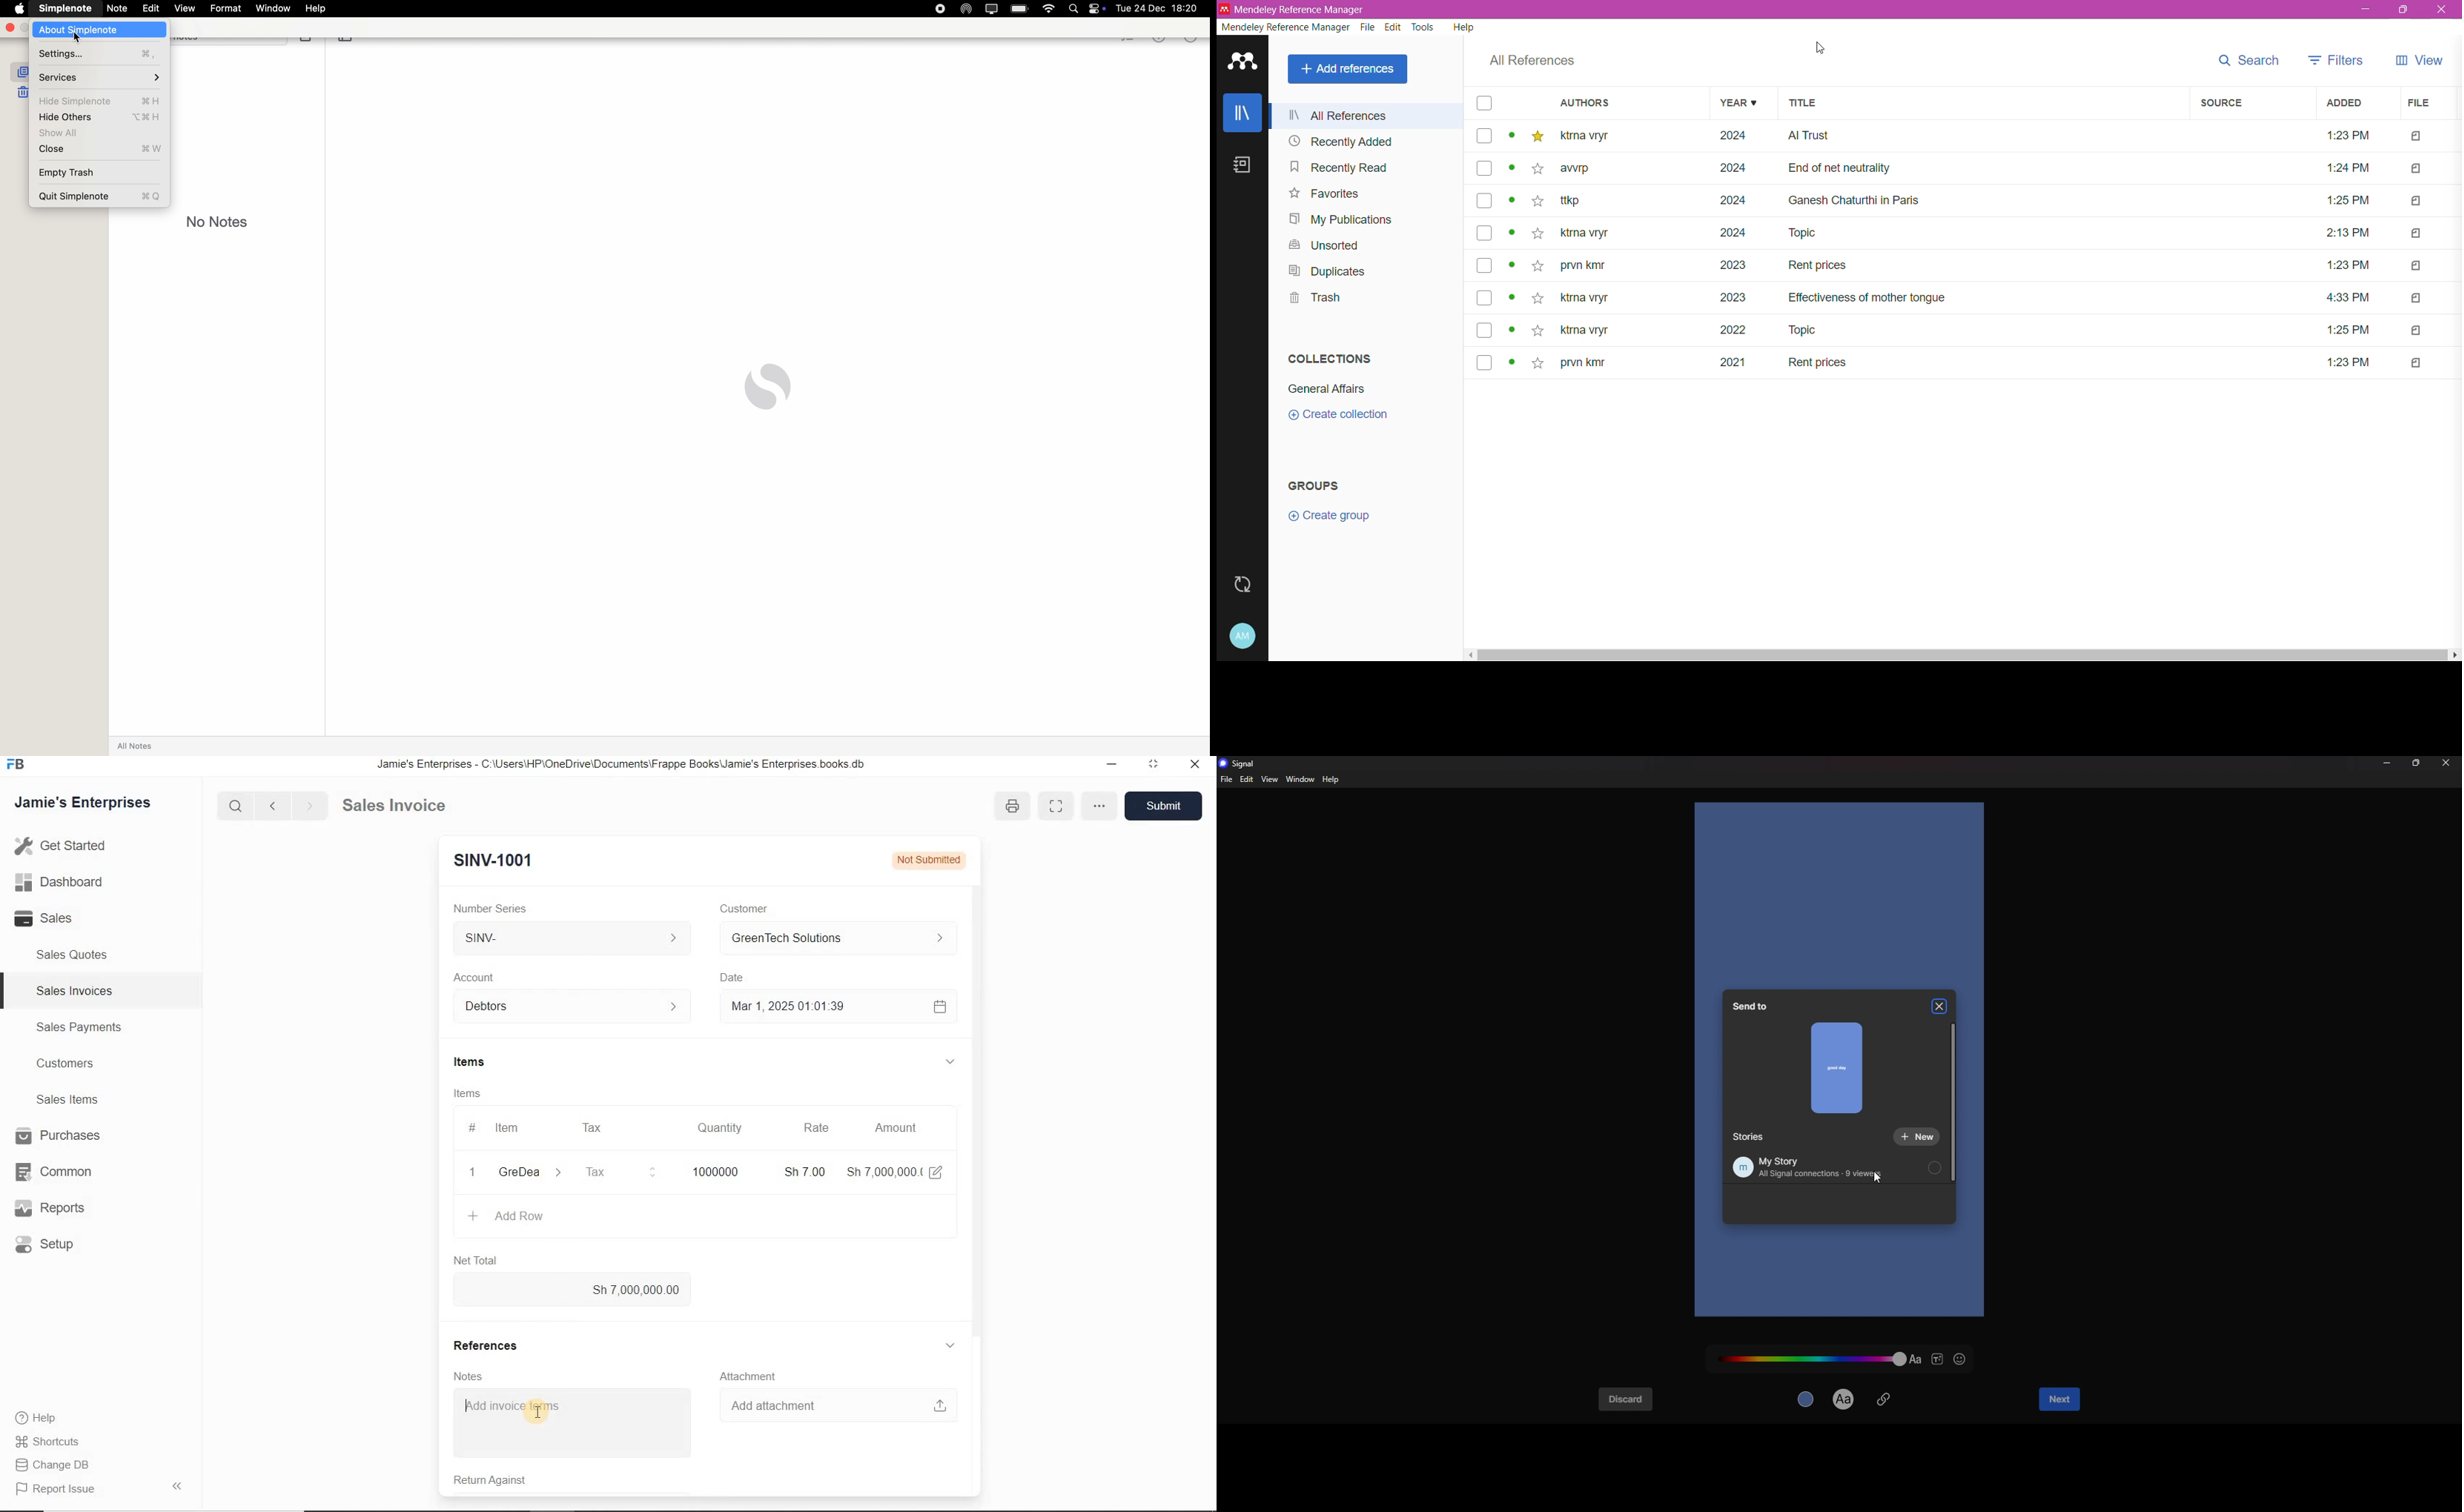 This screenshot has width=2464, height=1512. I want to click on rent prices, so click(1820, 265).